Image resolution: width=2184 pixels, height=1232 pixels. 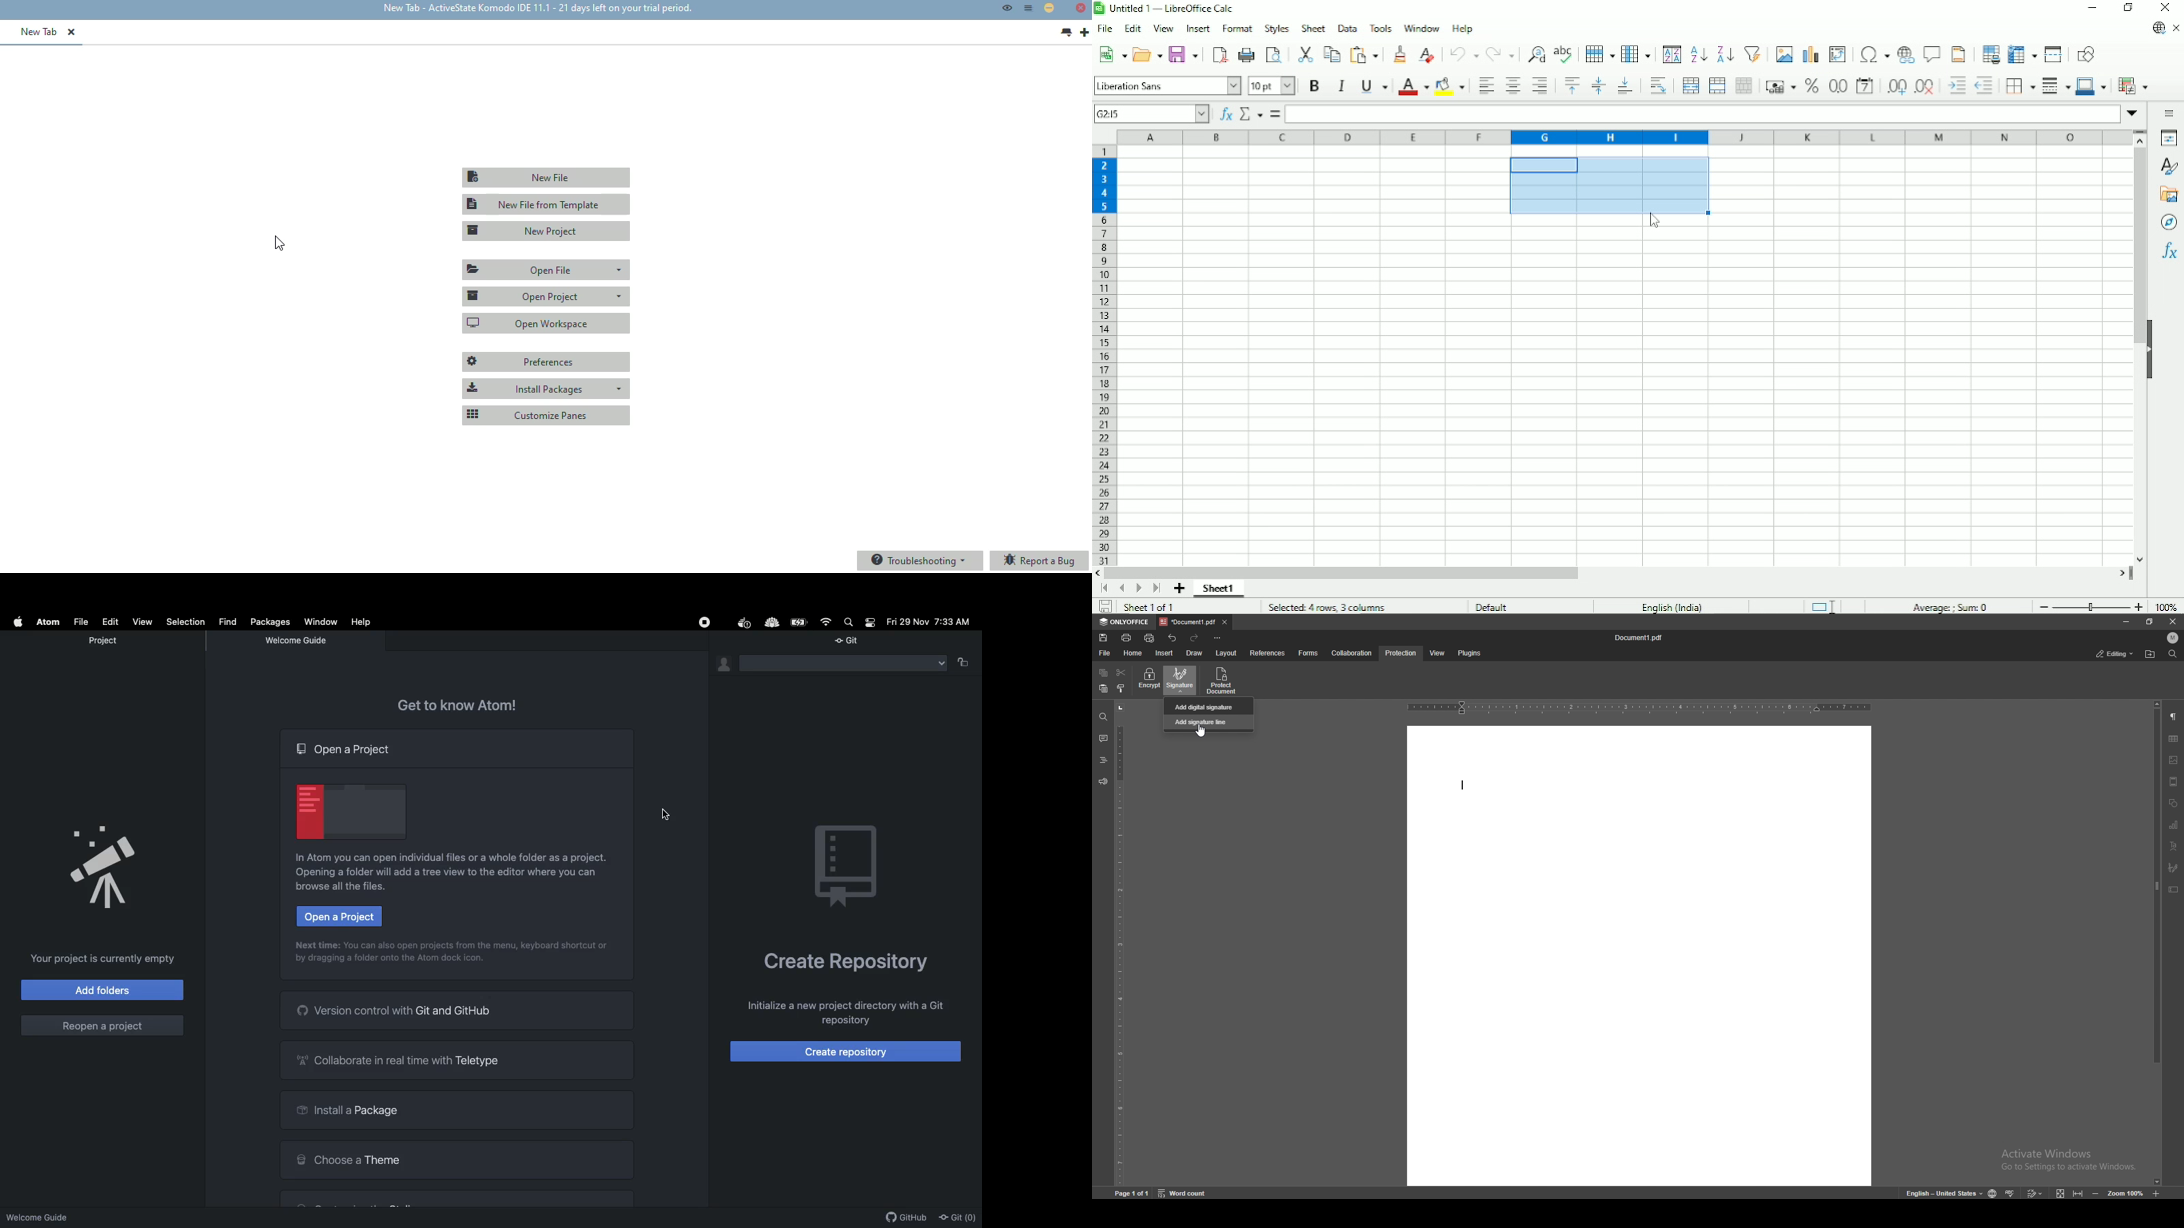 What do you see at coordinates (2129, 9) in the screenshot?
I see `Restore down` at bounding box center [2129, 9].